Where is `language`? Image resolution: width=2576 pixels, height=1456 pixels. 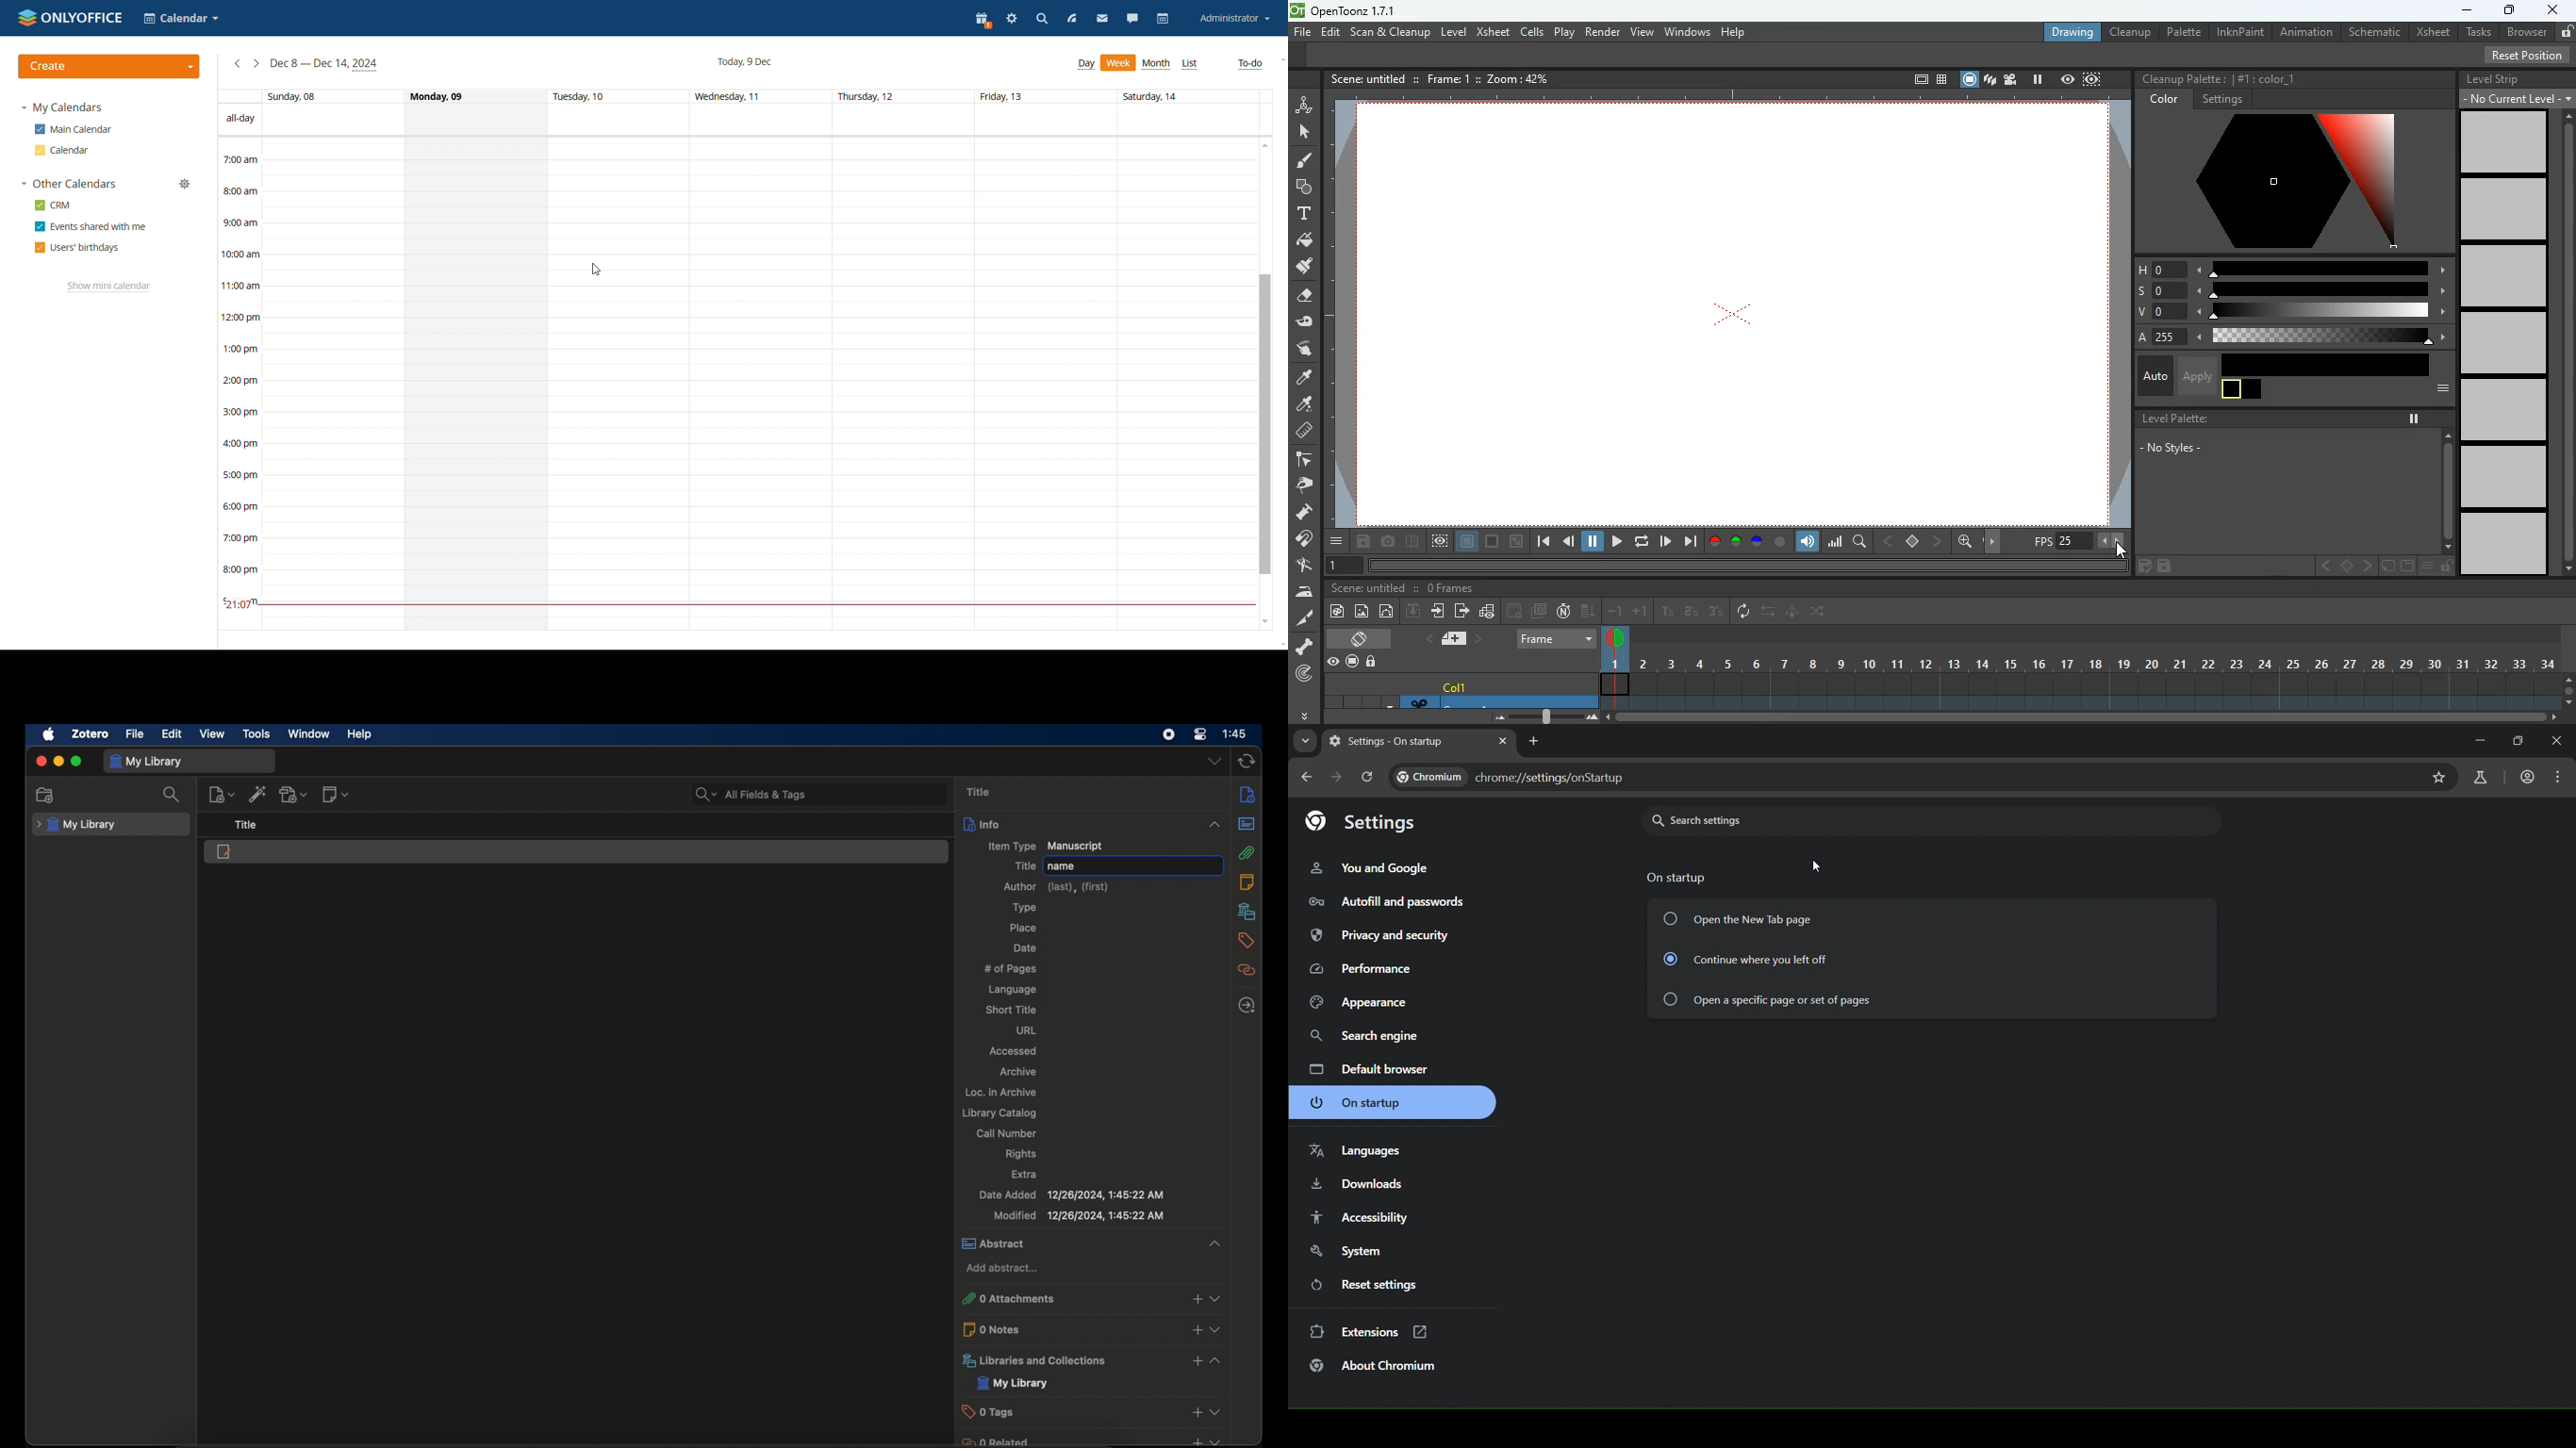
language is located at coordinates (1013, 989).